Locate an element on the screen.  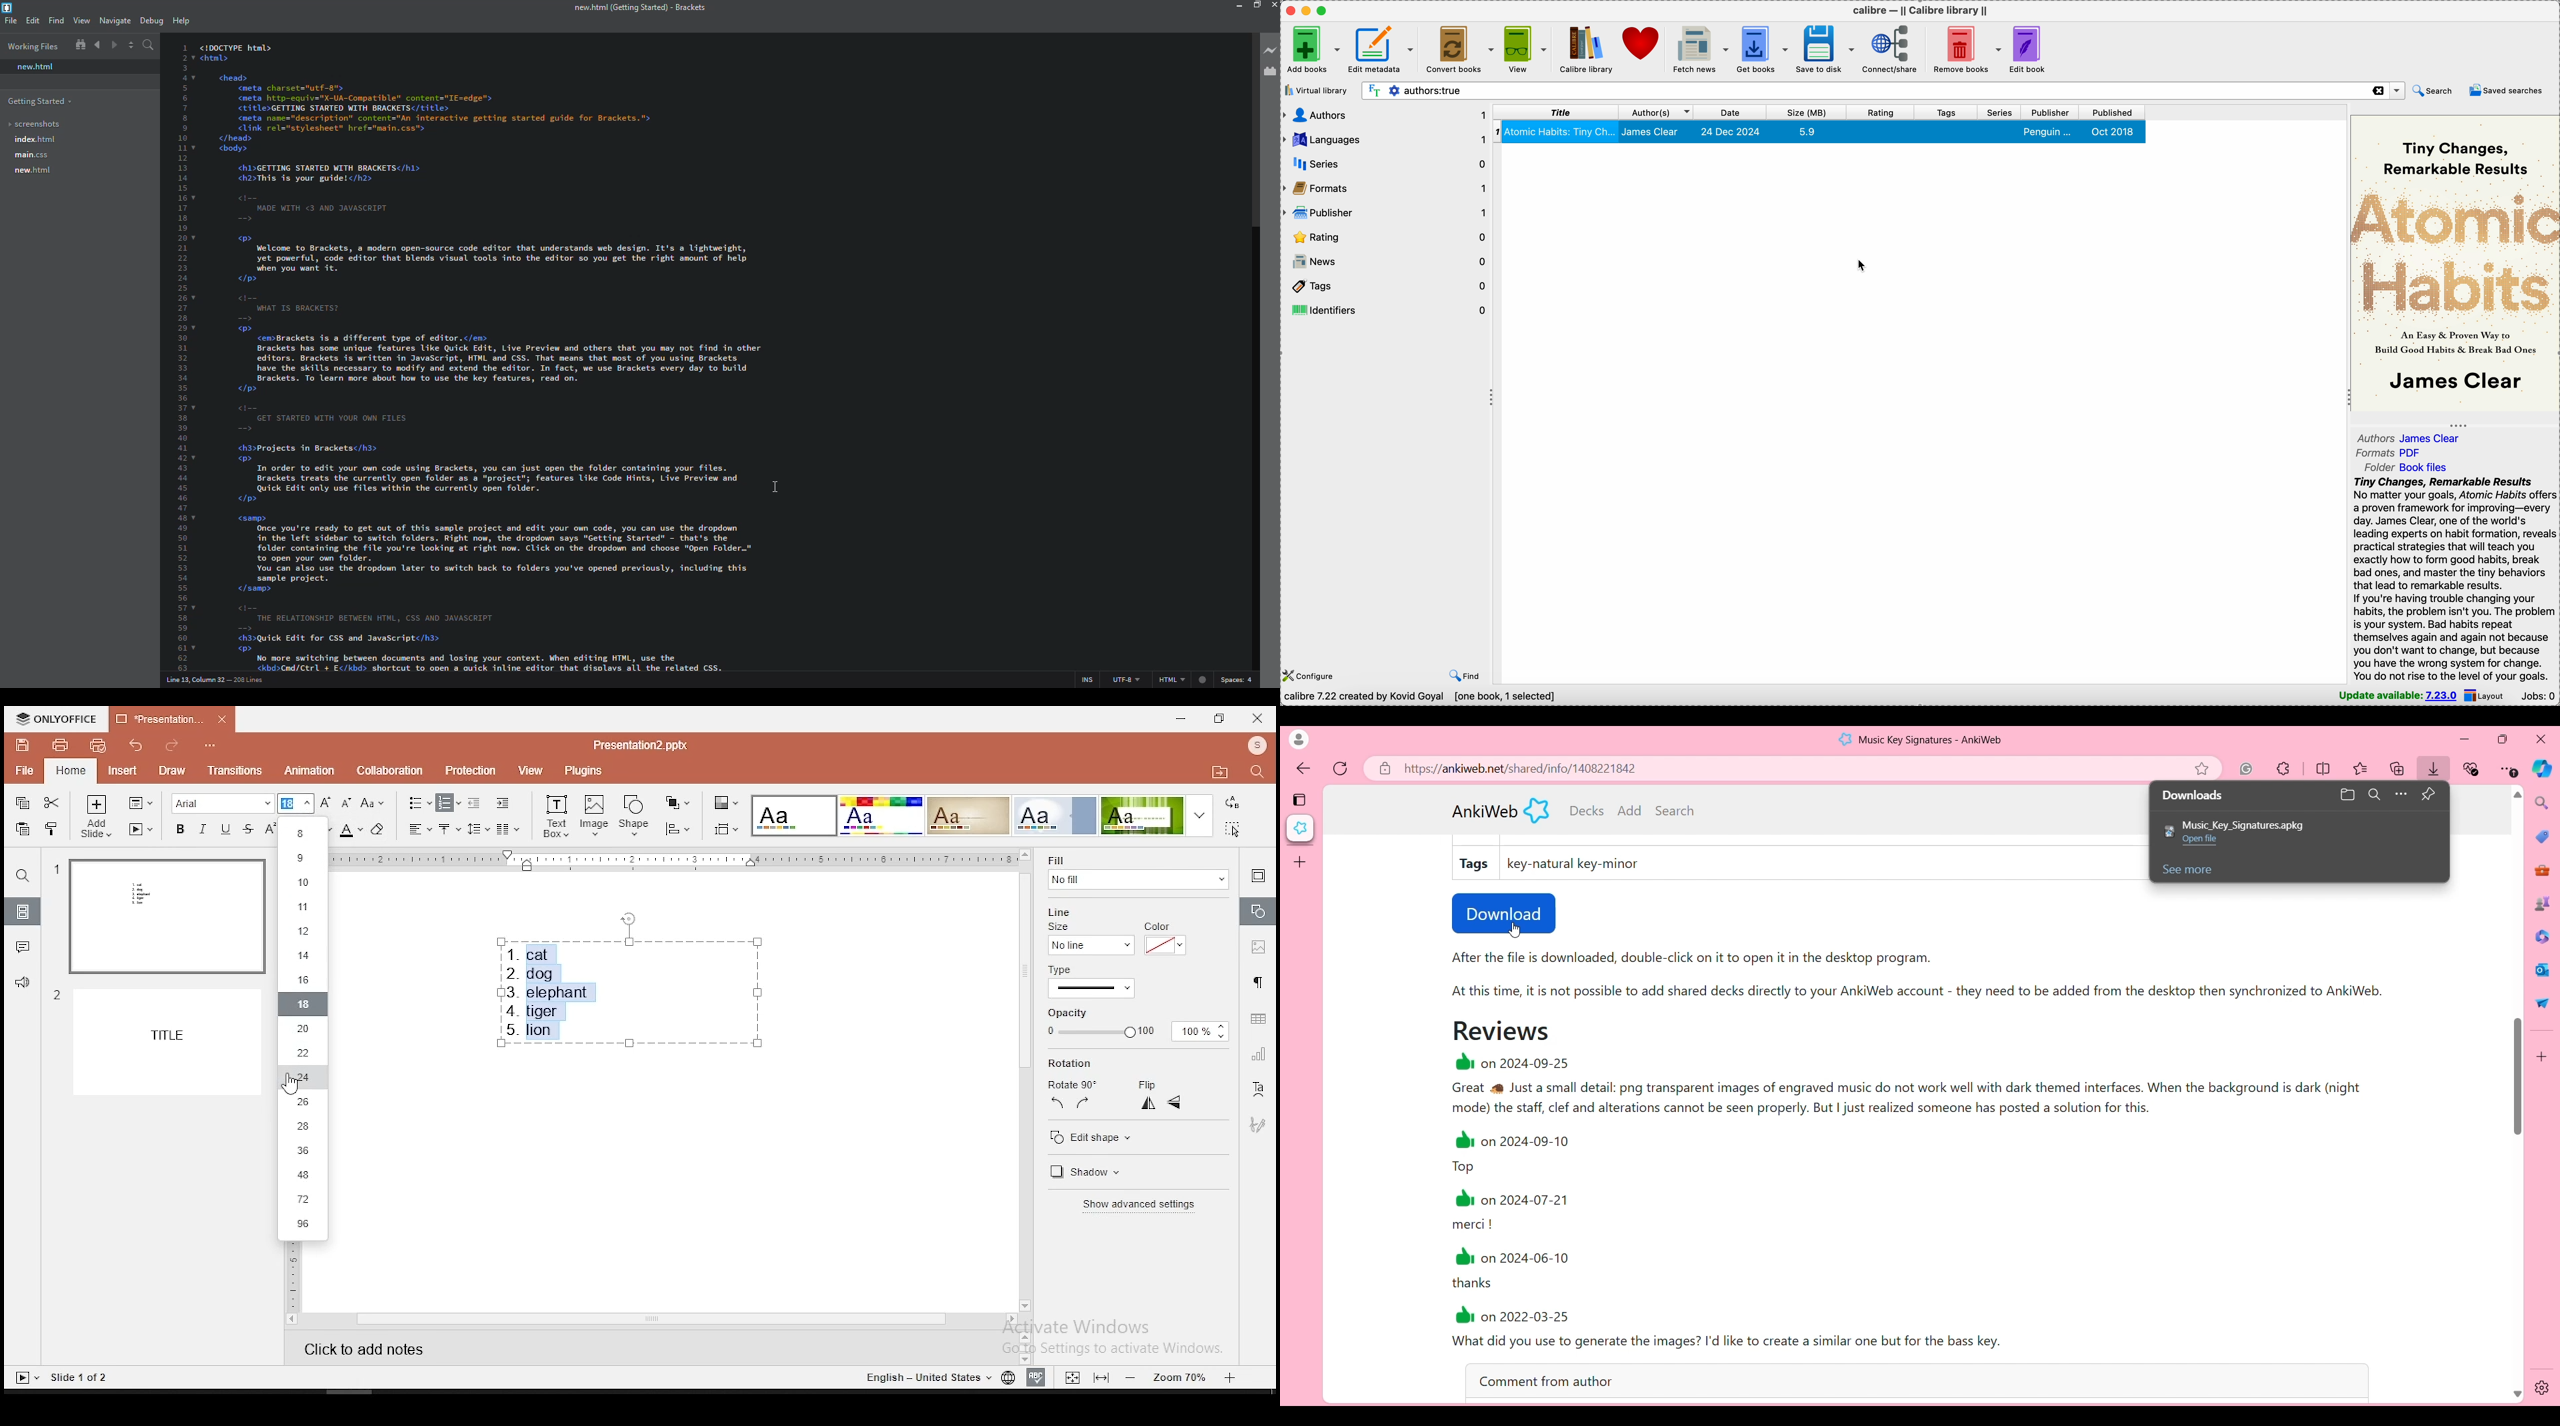
24 is located at coordinates (302, 1077).